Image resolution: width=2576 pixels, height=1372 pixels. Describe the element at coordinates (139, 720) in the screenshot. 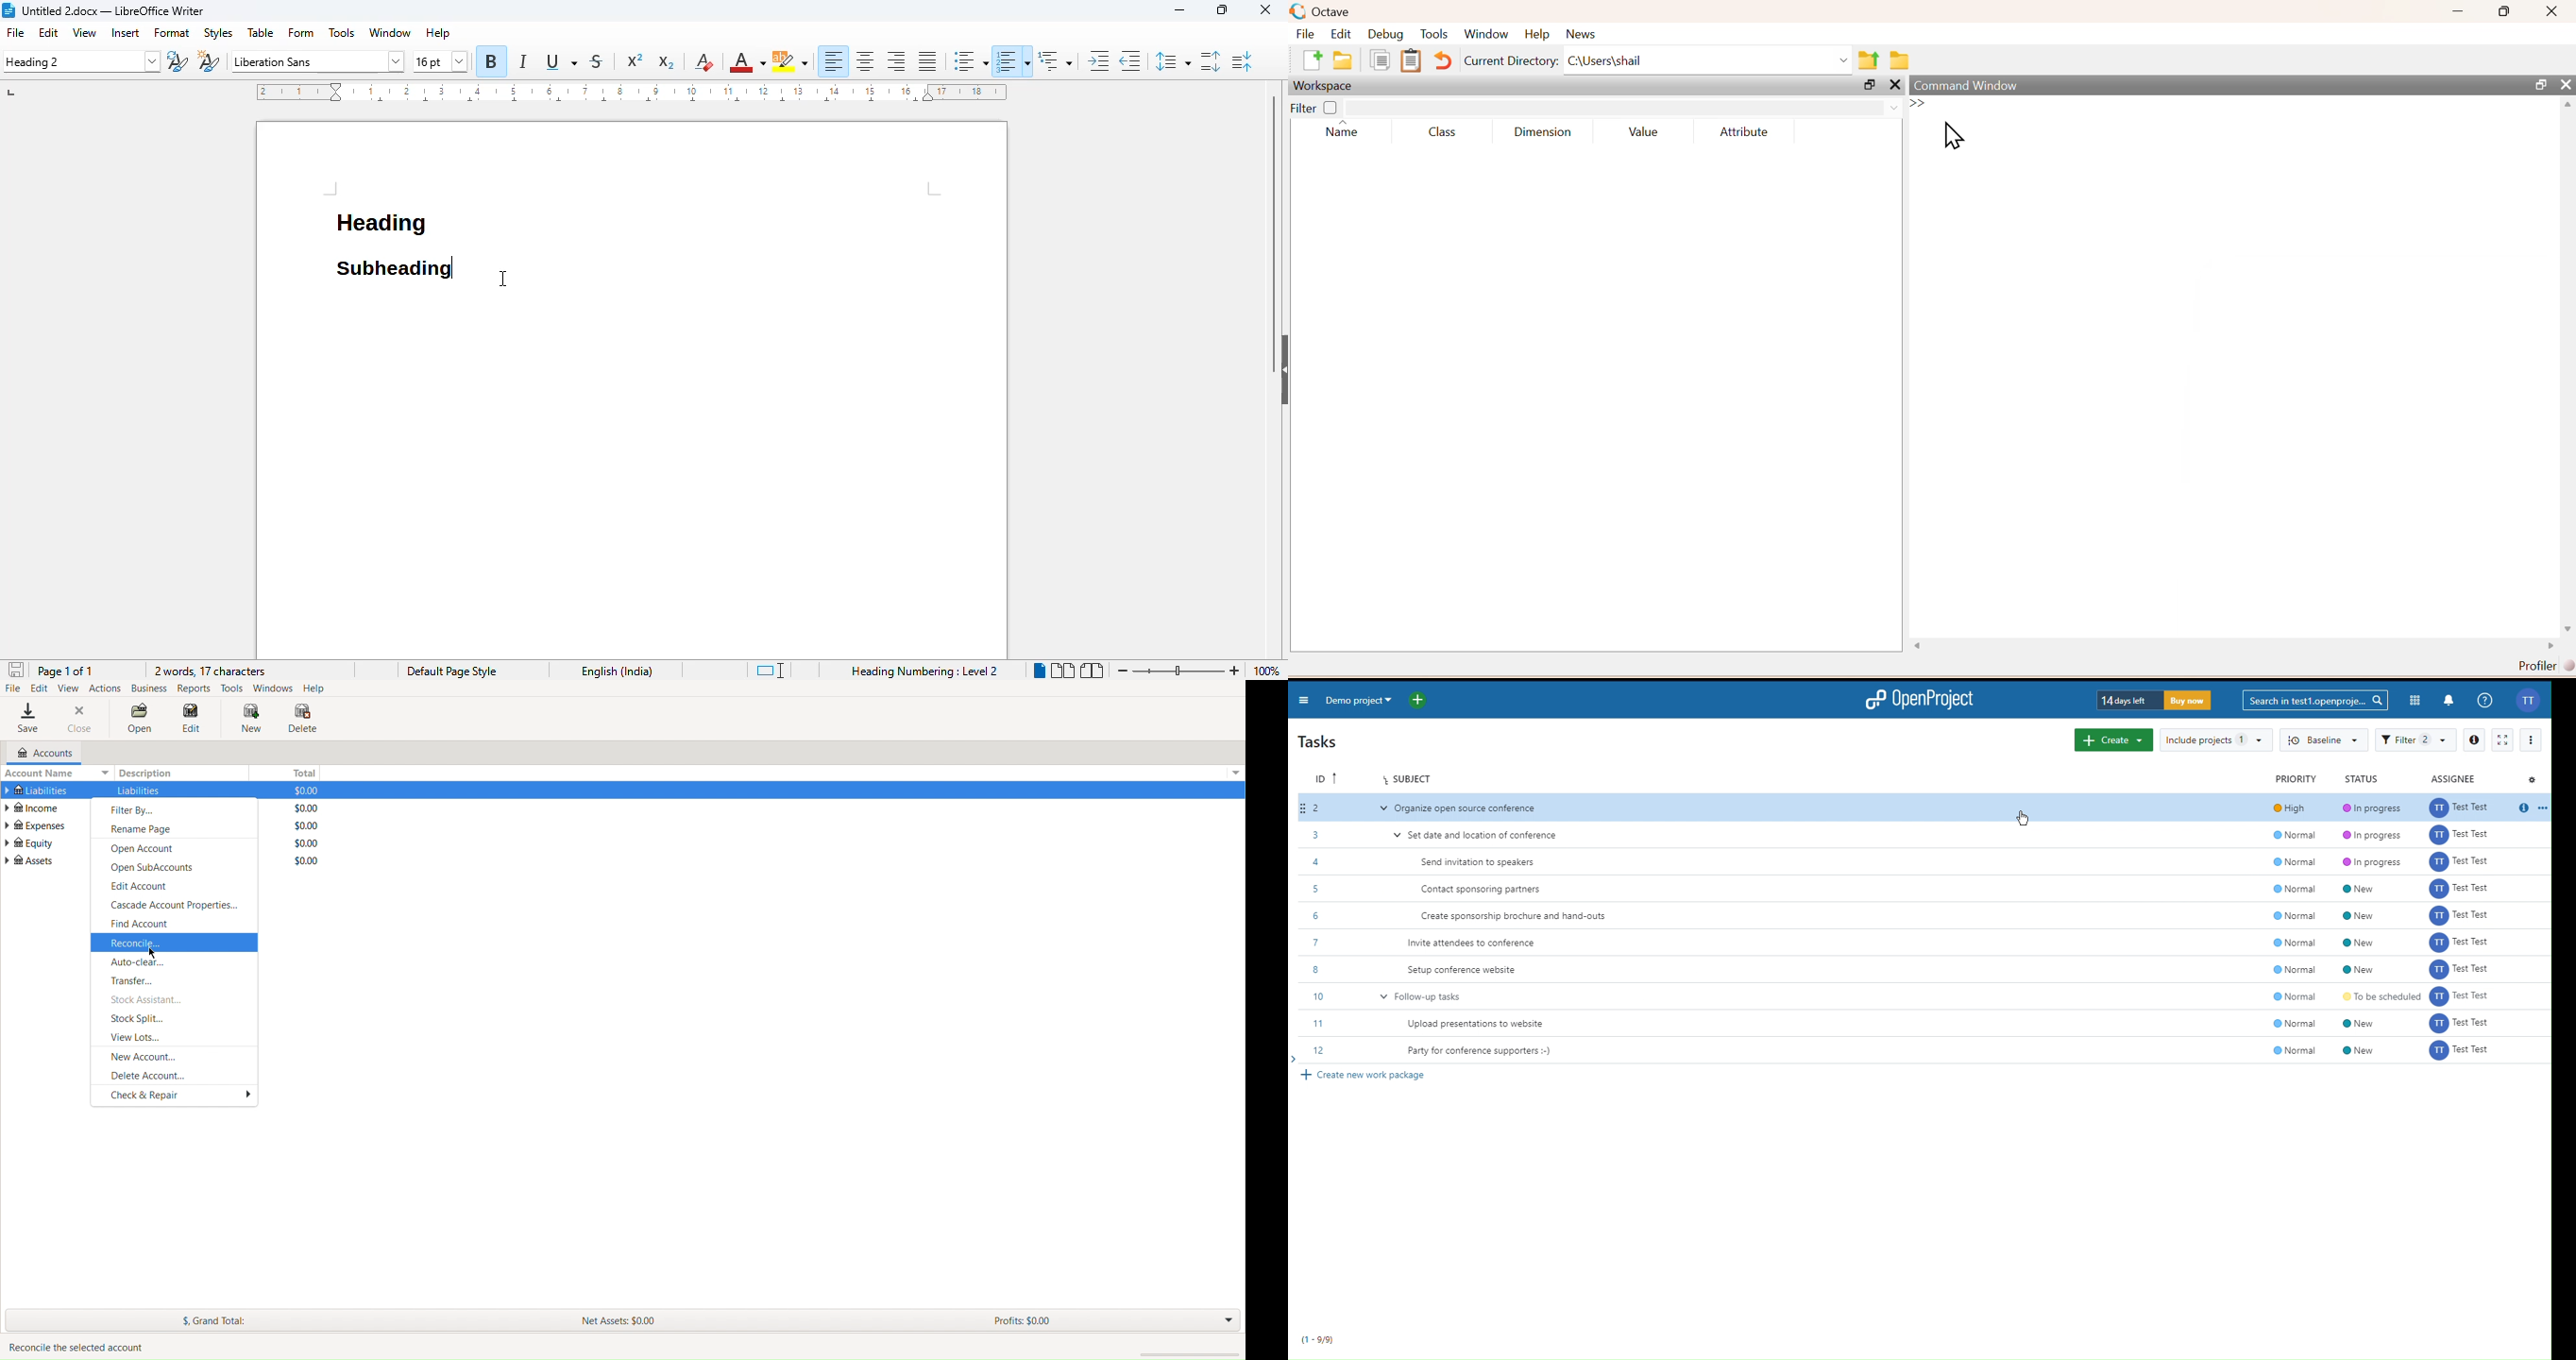

I see `Open` at that location.